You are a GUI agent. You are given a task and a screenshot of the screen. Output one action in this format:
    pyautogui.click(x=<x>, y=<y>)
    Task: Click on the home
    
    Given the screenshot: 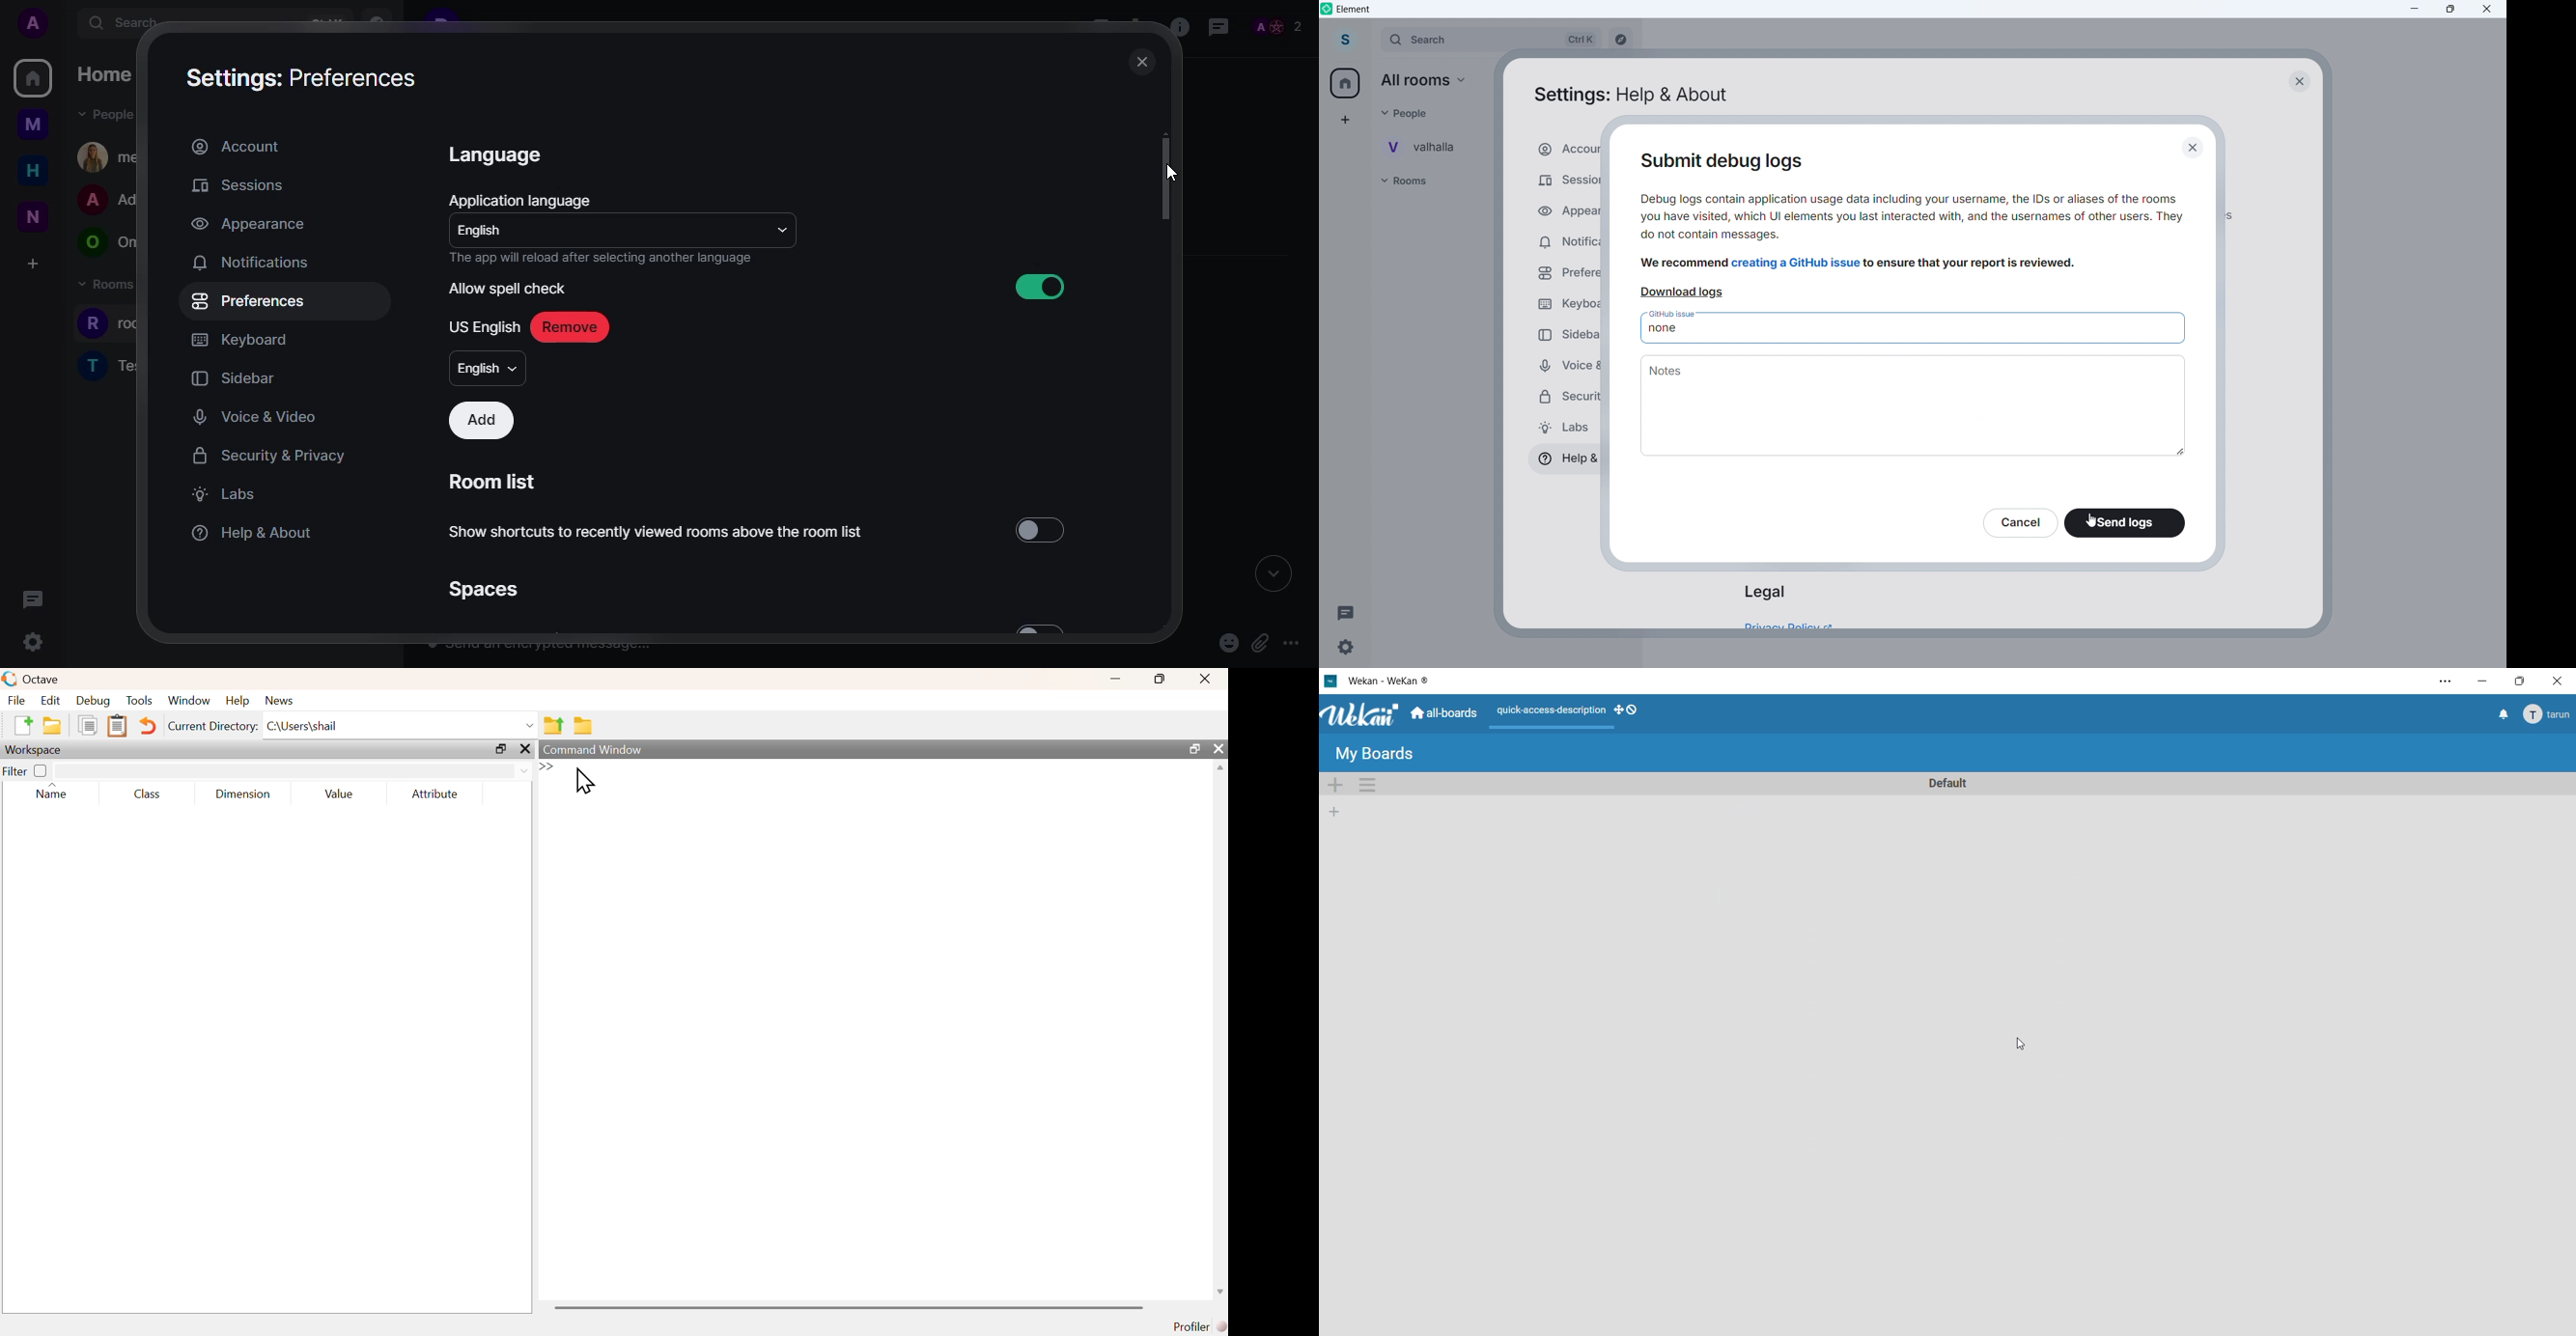 What is the action you would take?
    pyautogui.click(x=109, y=74)
    